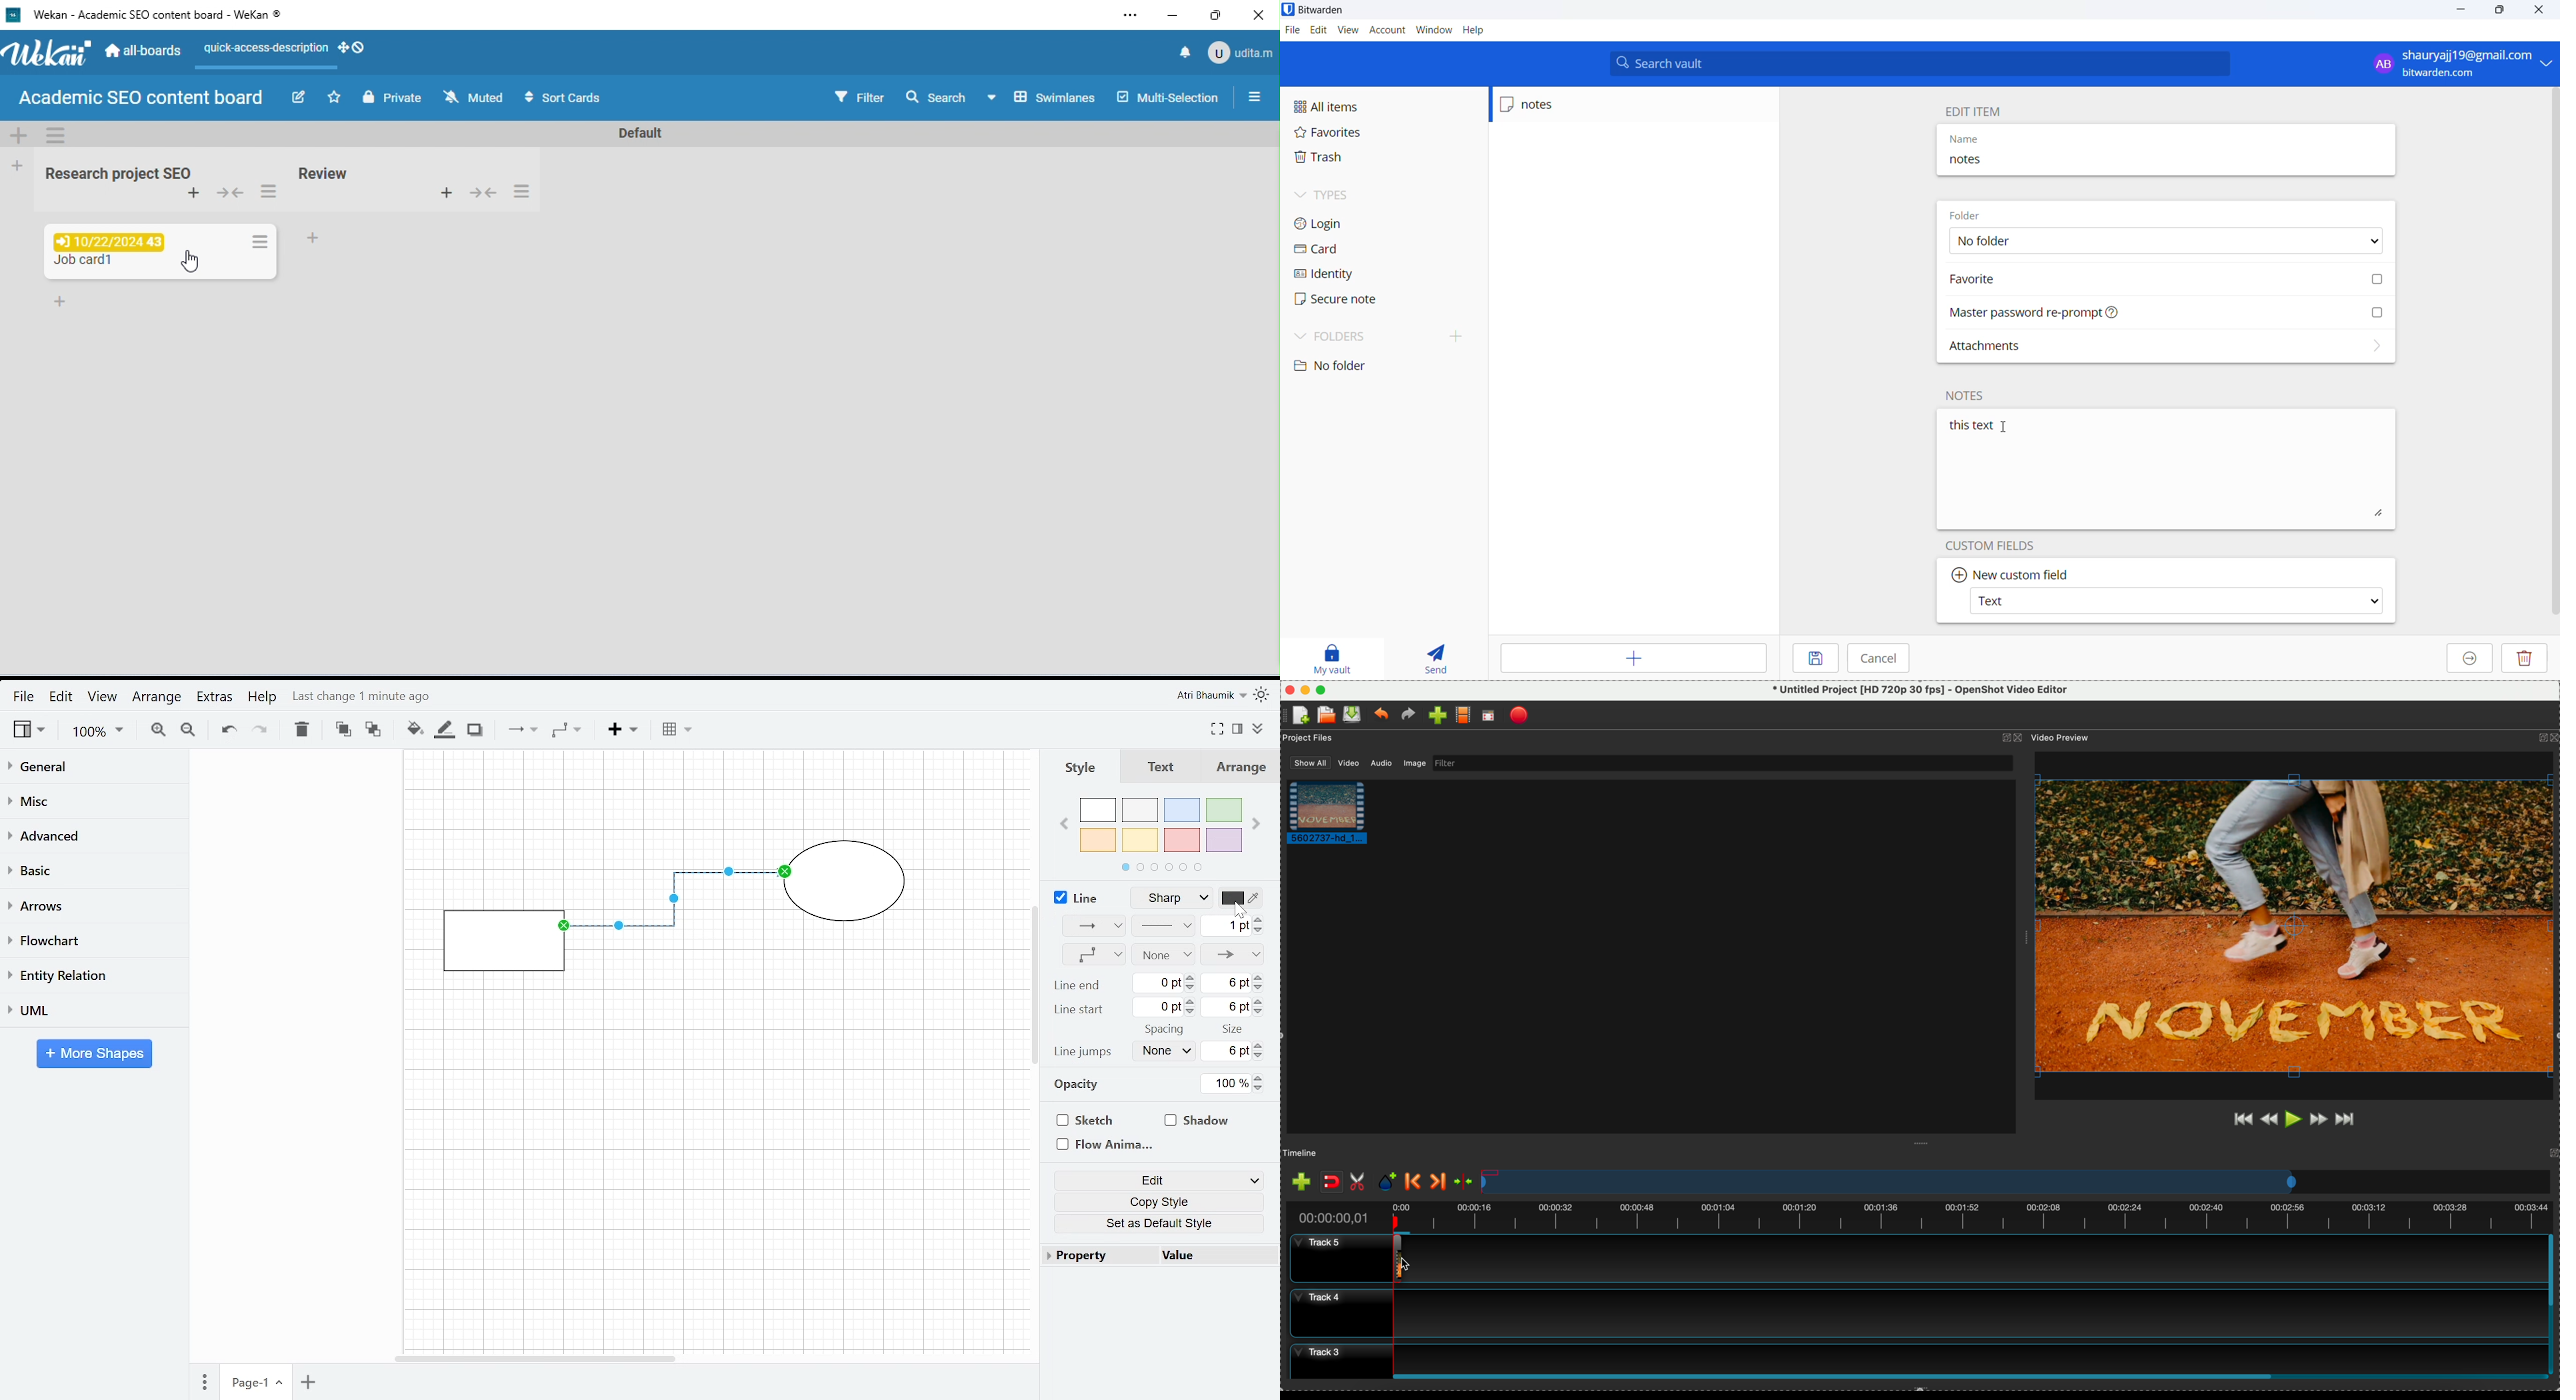 The height and width of the screenshot is (1400, 2576). Describe the element at coordinates (1224, 840) in the screenshot. I see `violet` at that location.